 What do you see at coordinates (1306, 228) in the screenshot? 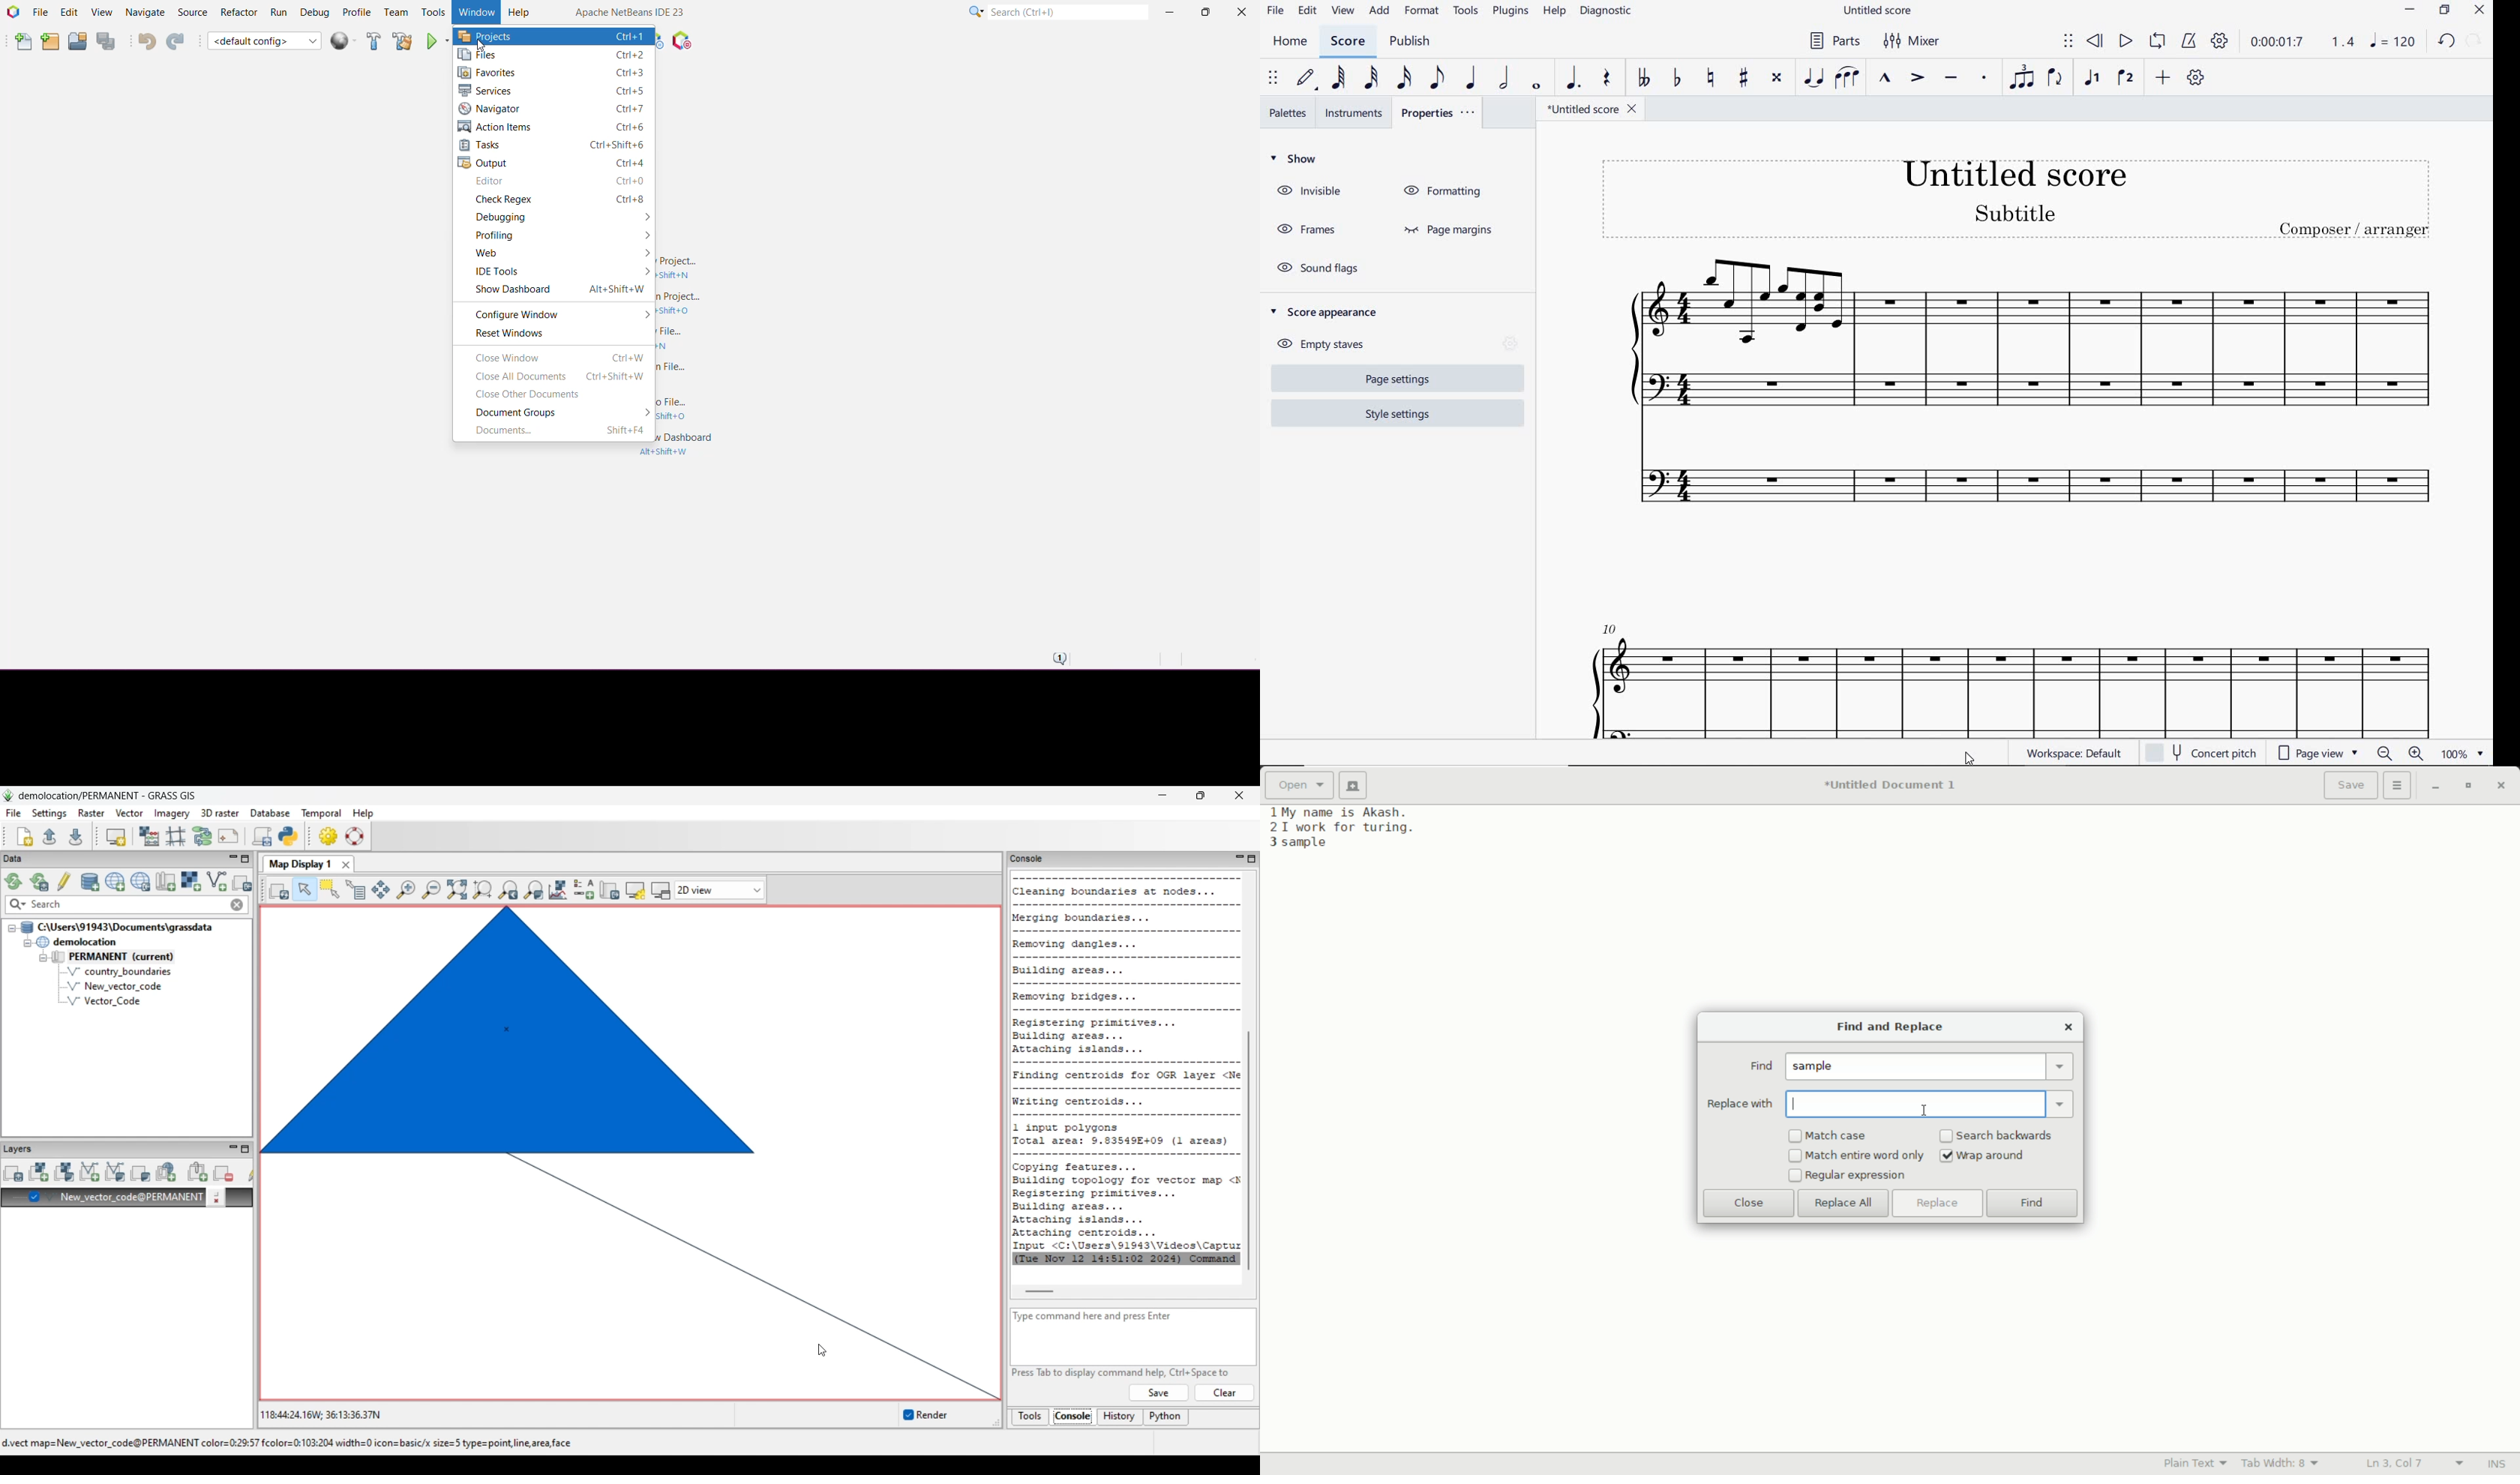
I see `FRAMES` at bounding box center [1306, 228].